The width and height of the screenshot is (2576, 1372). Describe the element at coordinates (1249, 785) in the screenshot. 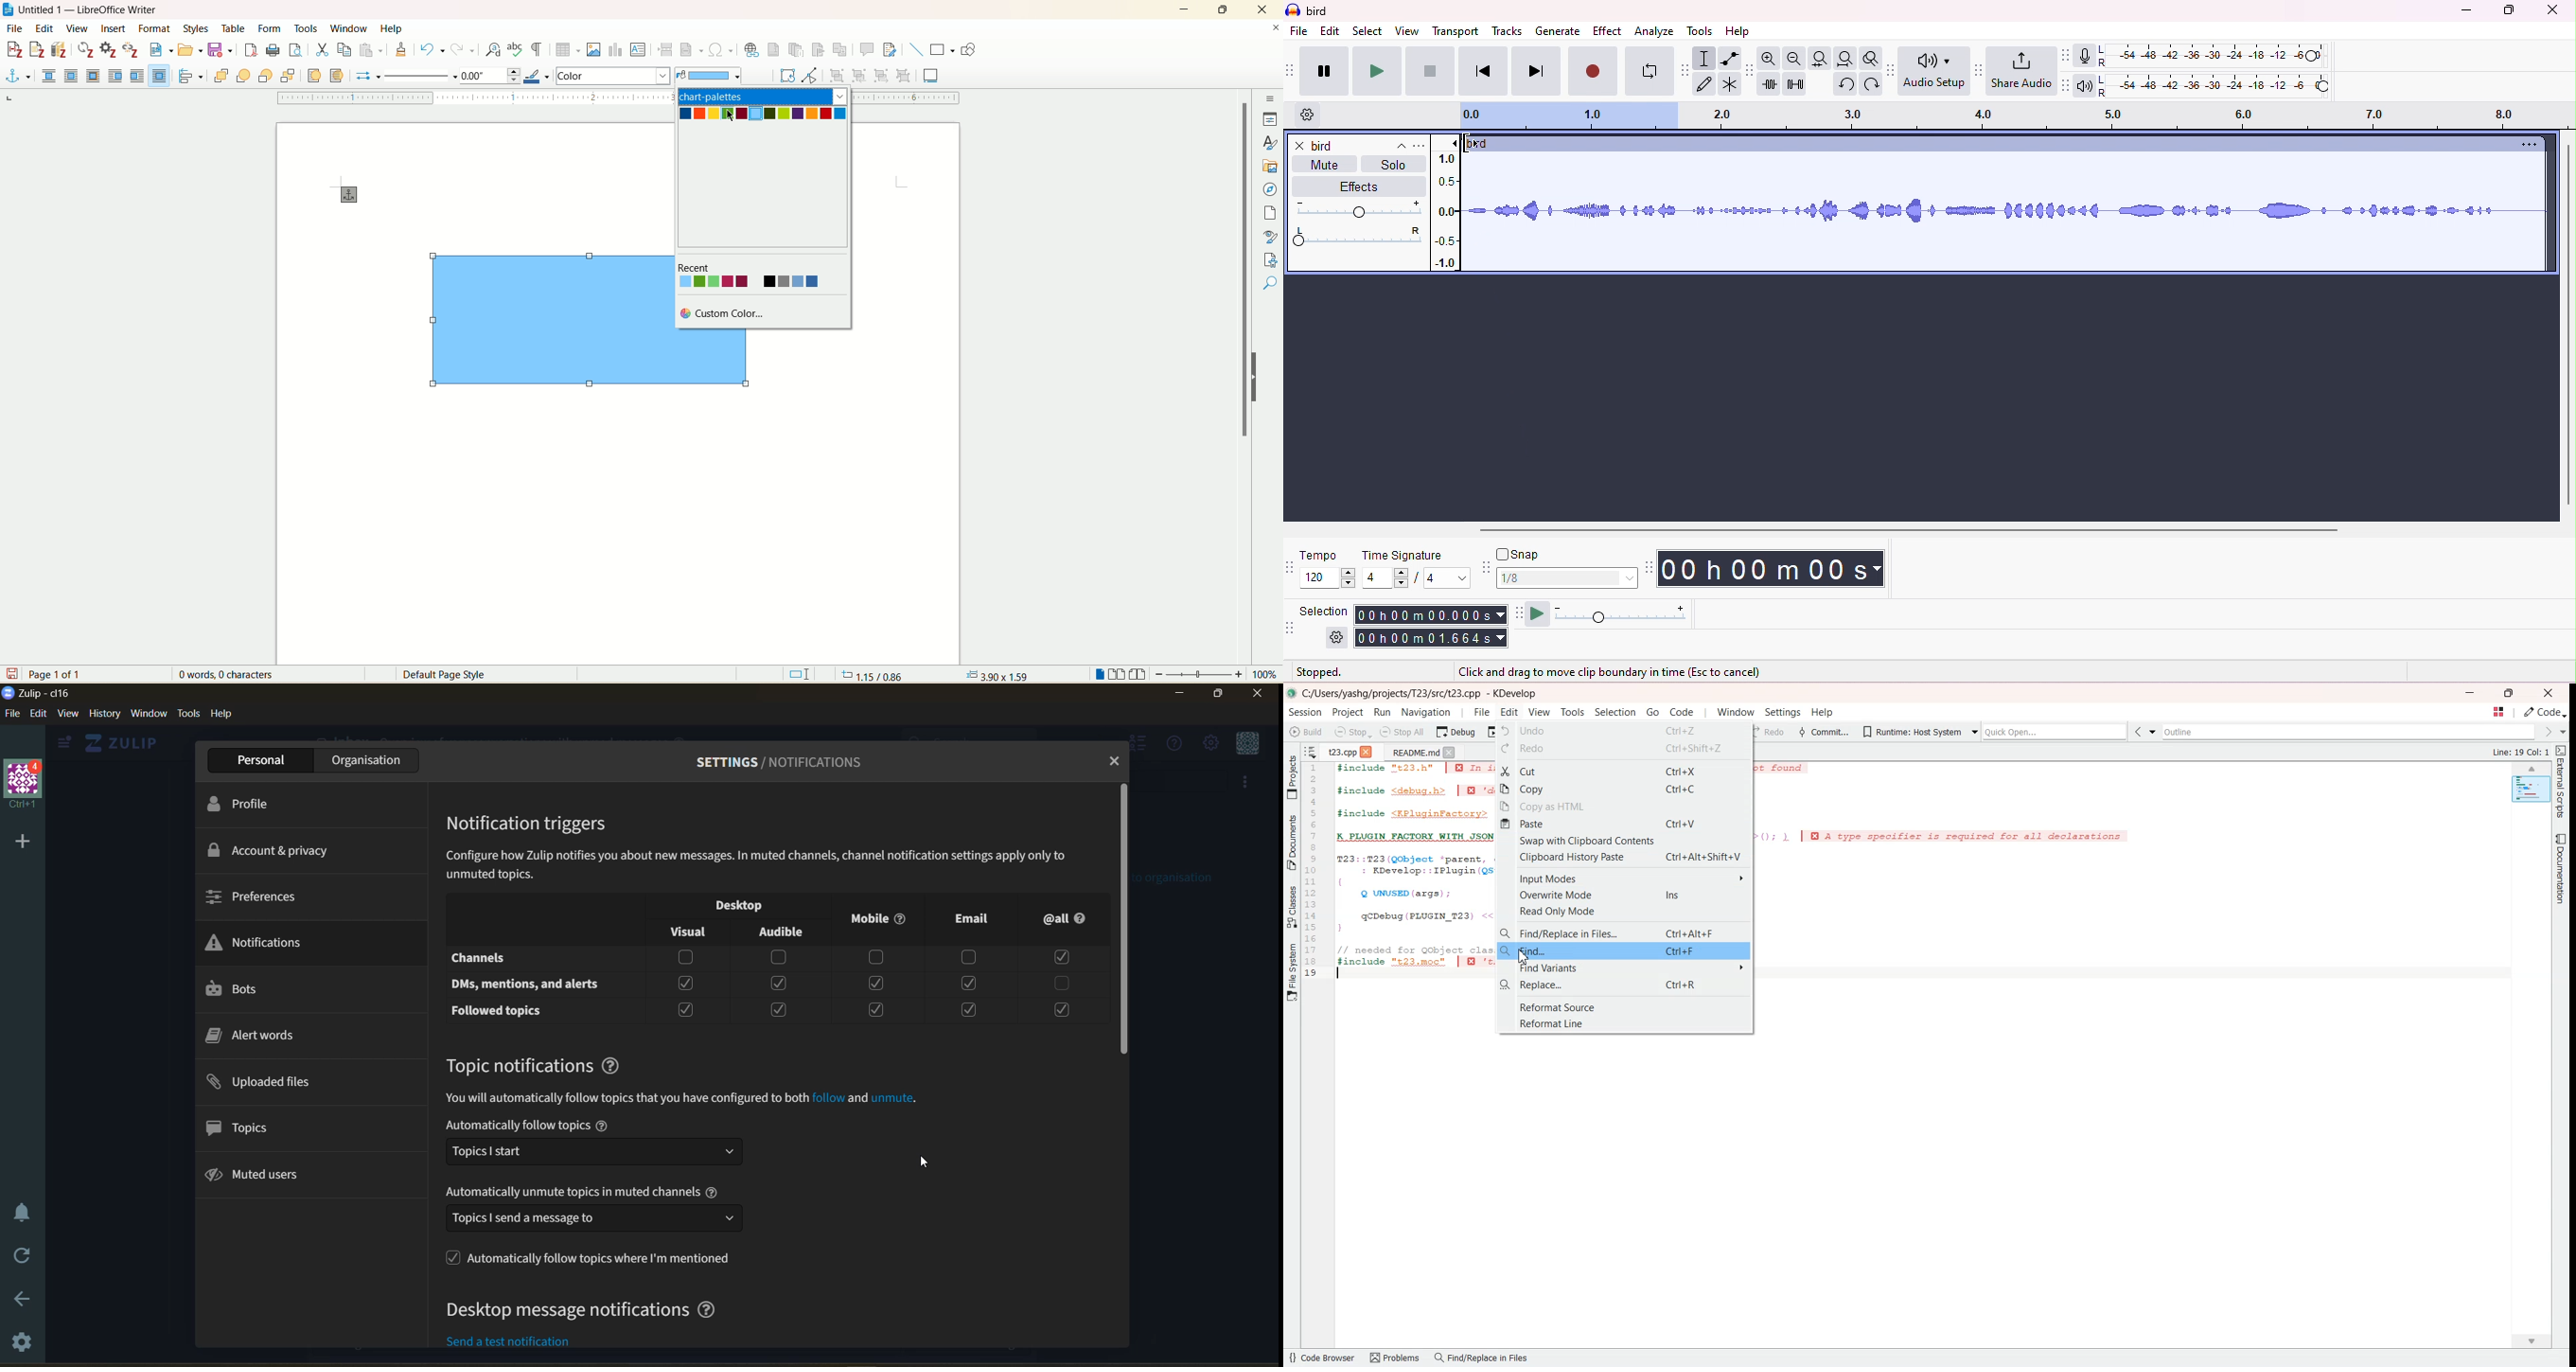

I see `more options` at that location.